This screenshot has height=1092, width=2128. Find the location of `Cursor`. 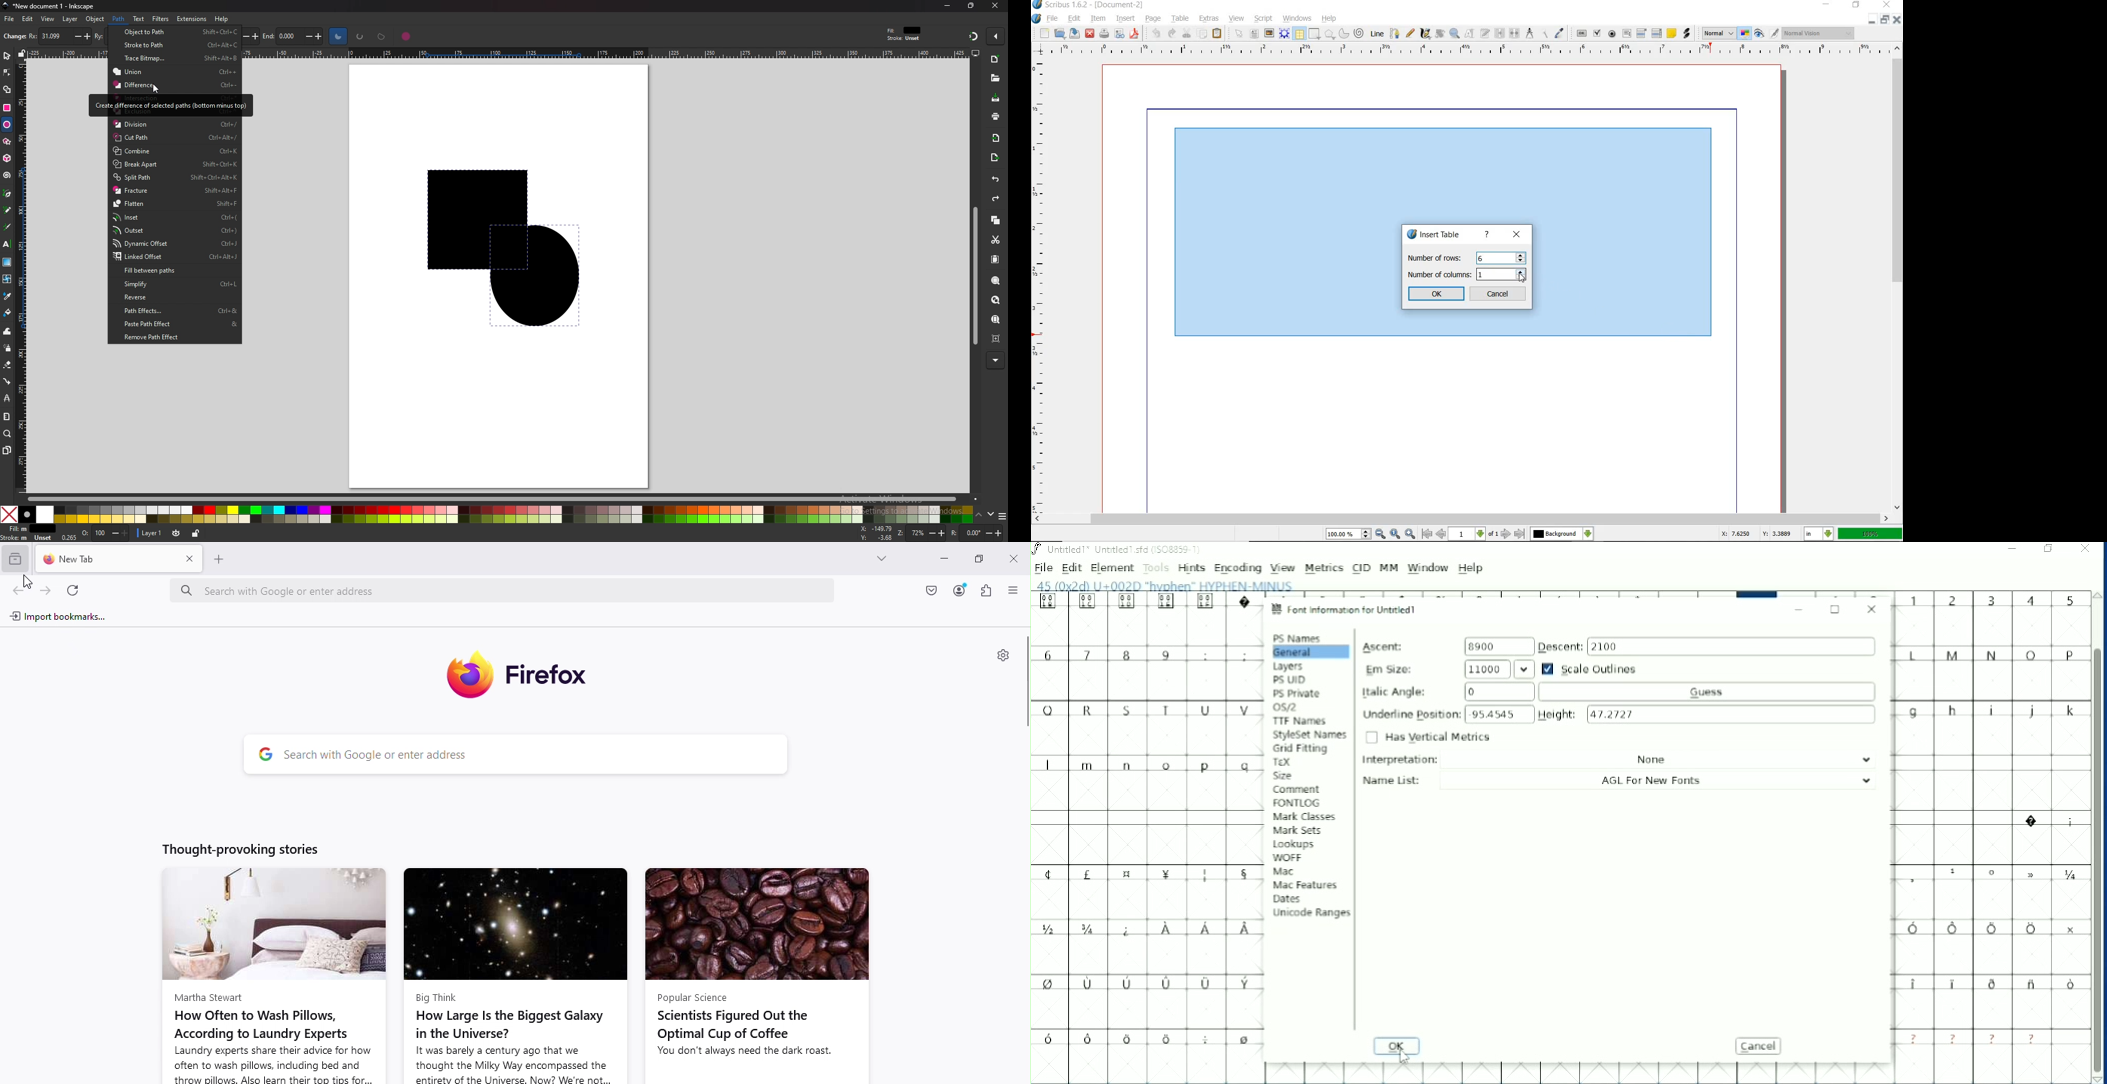

Cursor is located at coordinates (1406, 1058).